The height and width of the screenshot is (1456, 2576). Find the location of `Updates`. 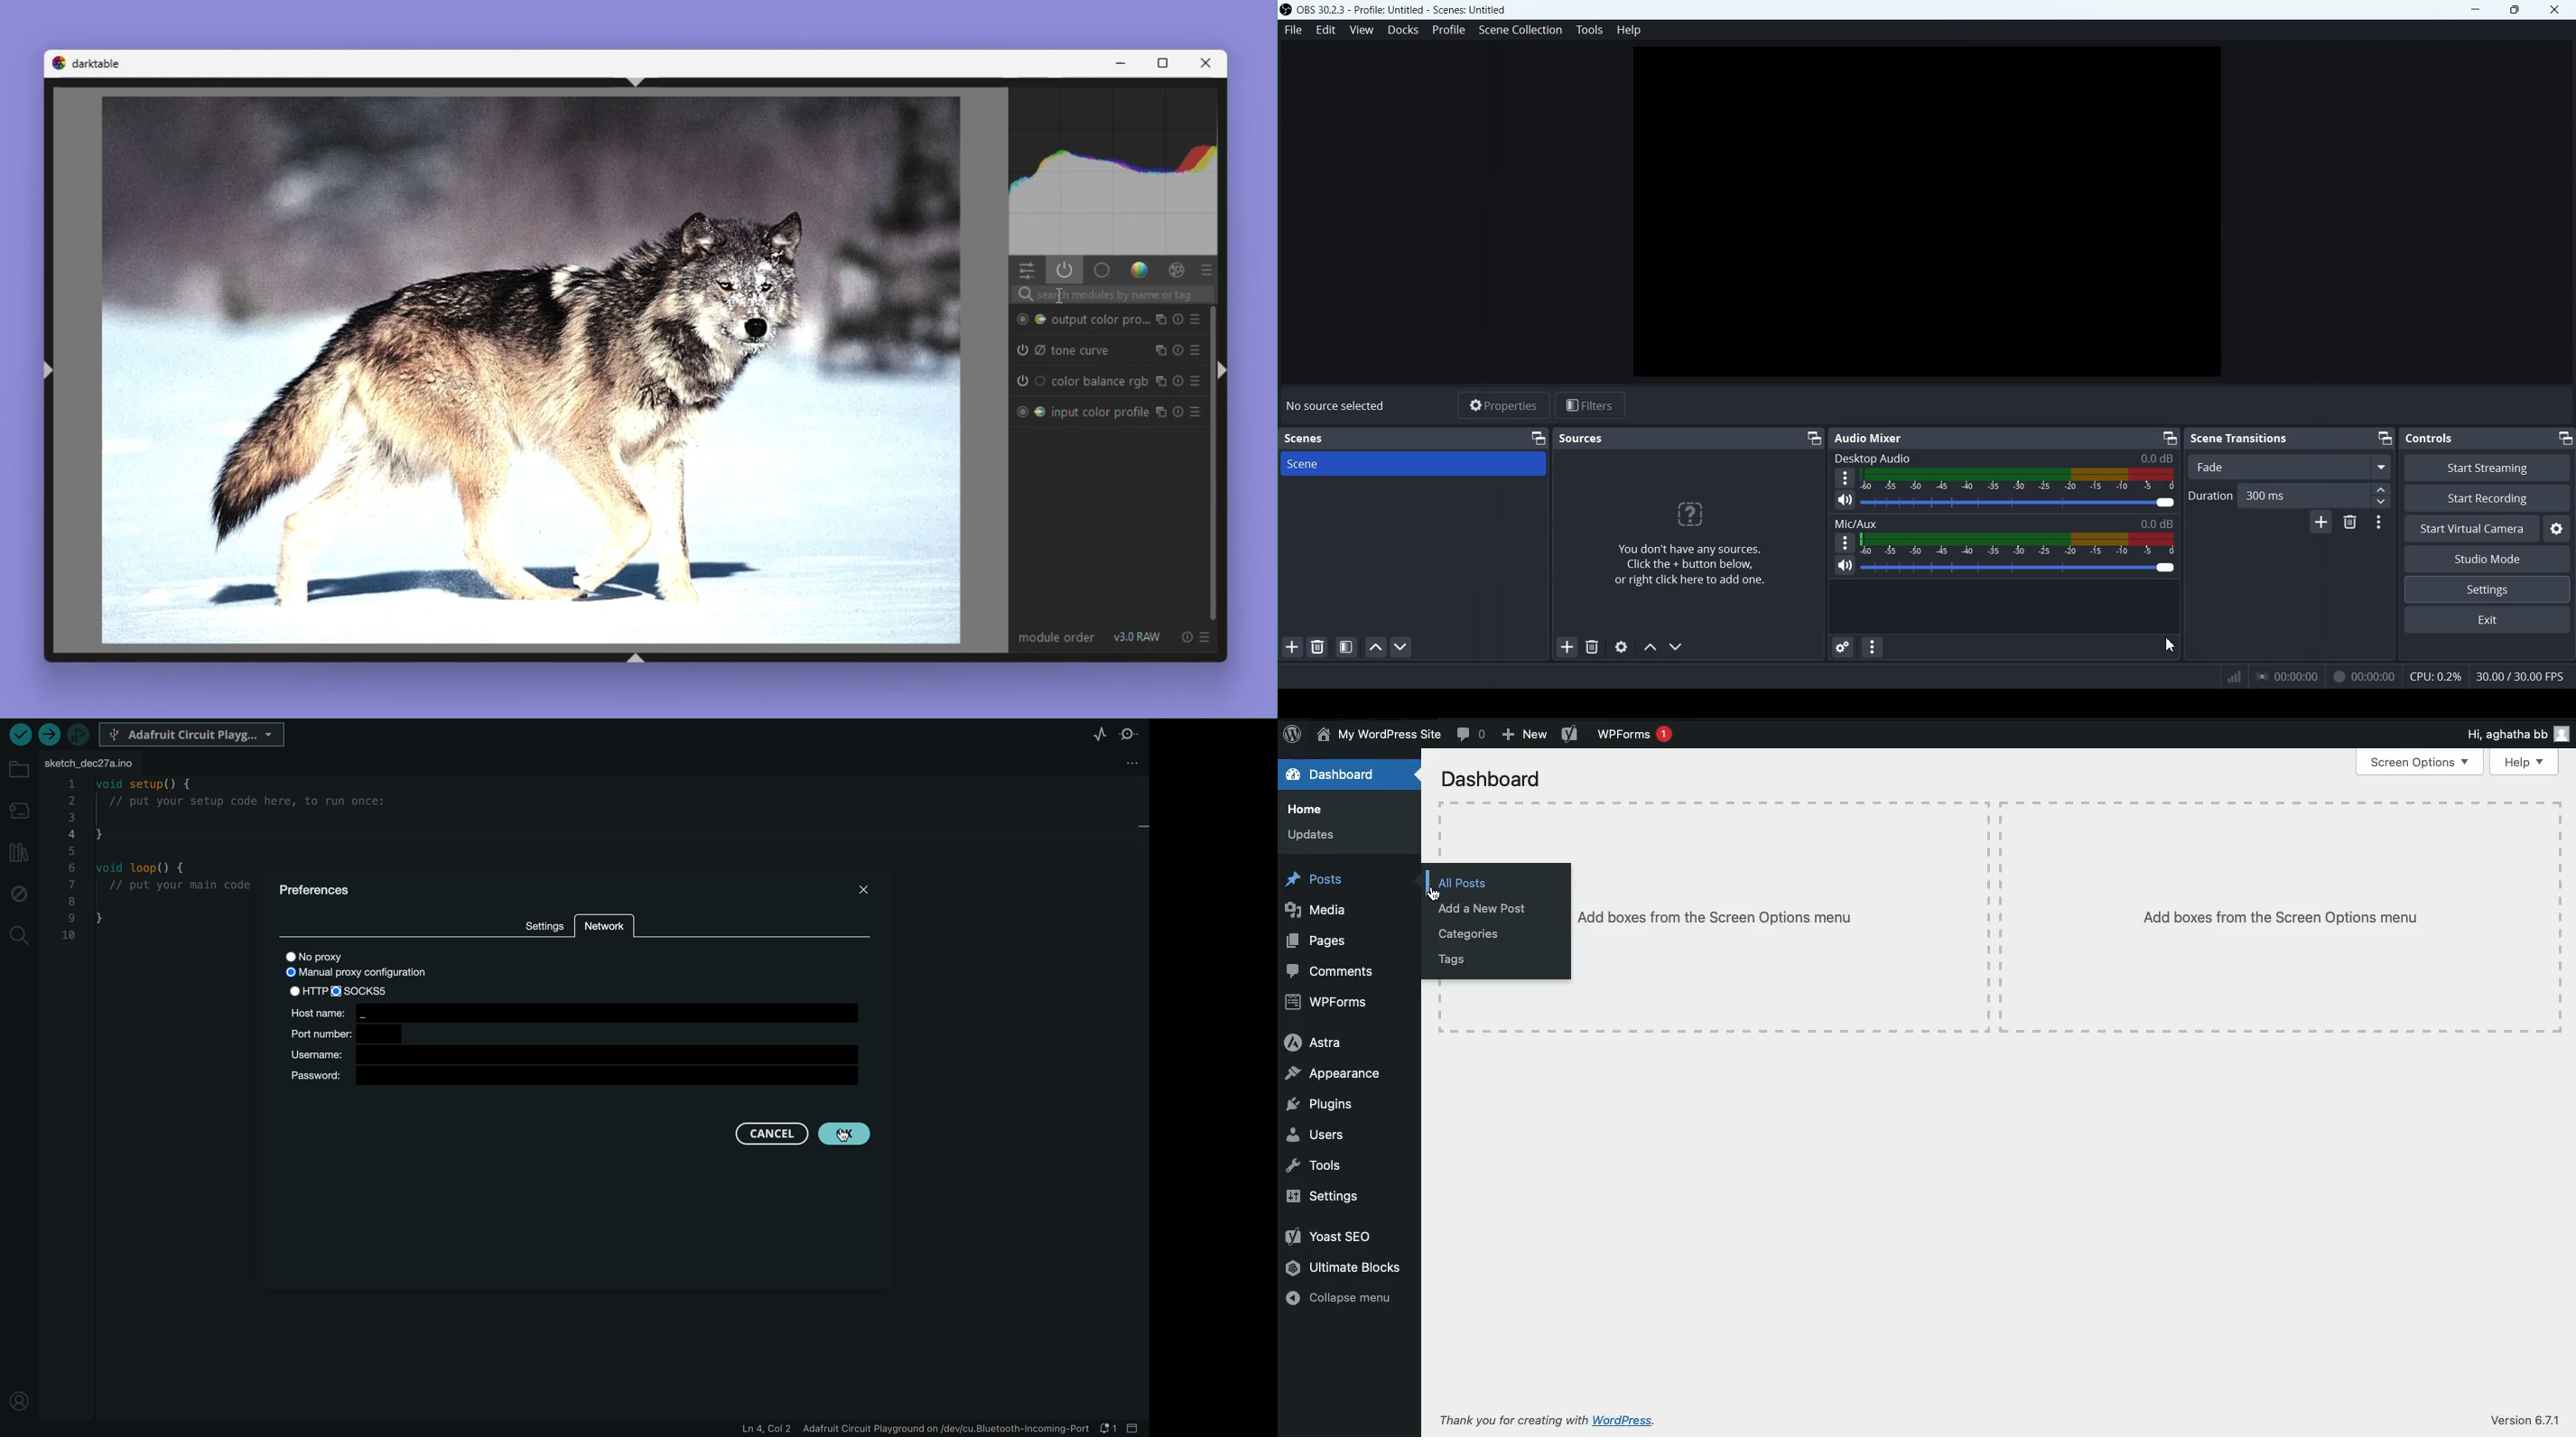

Updates is located at coordinates (1314, 834).